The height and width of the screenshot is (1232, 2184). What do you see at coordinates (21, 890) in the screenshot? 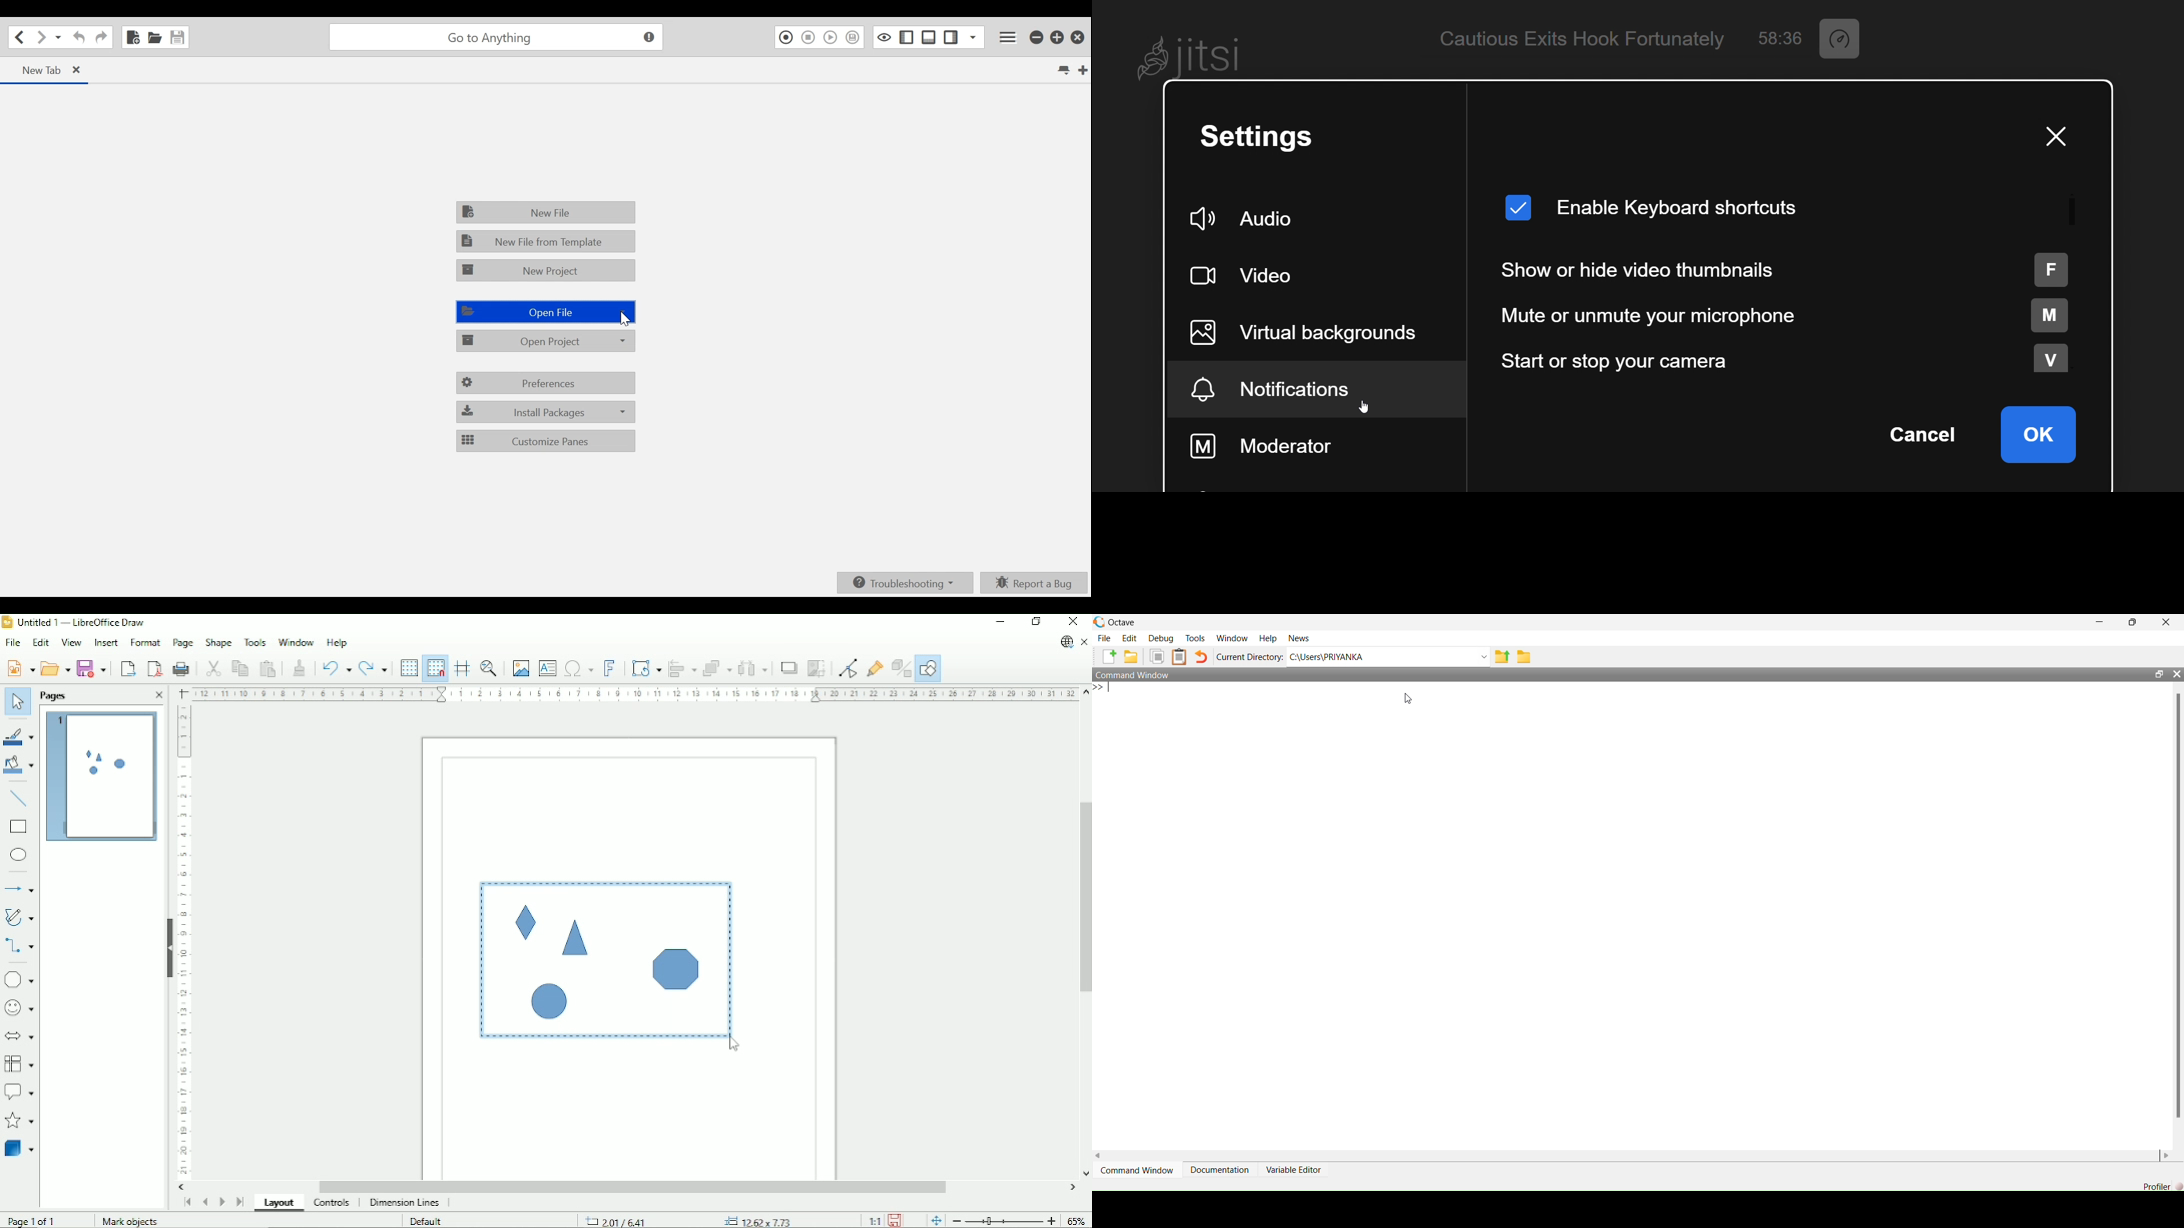
I see `Lines and arrows` at bounding box center [21, 890].